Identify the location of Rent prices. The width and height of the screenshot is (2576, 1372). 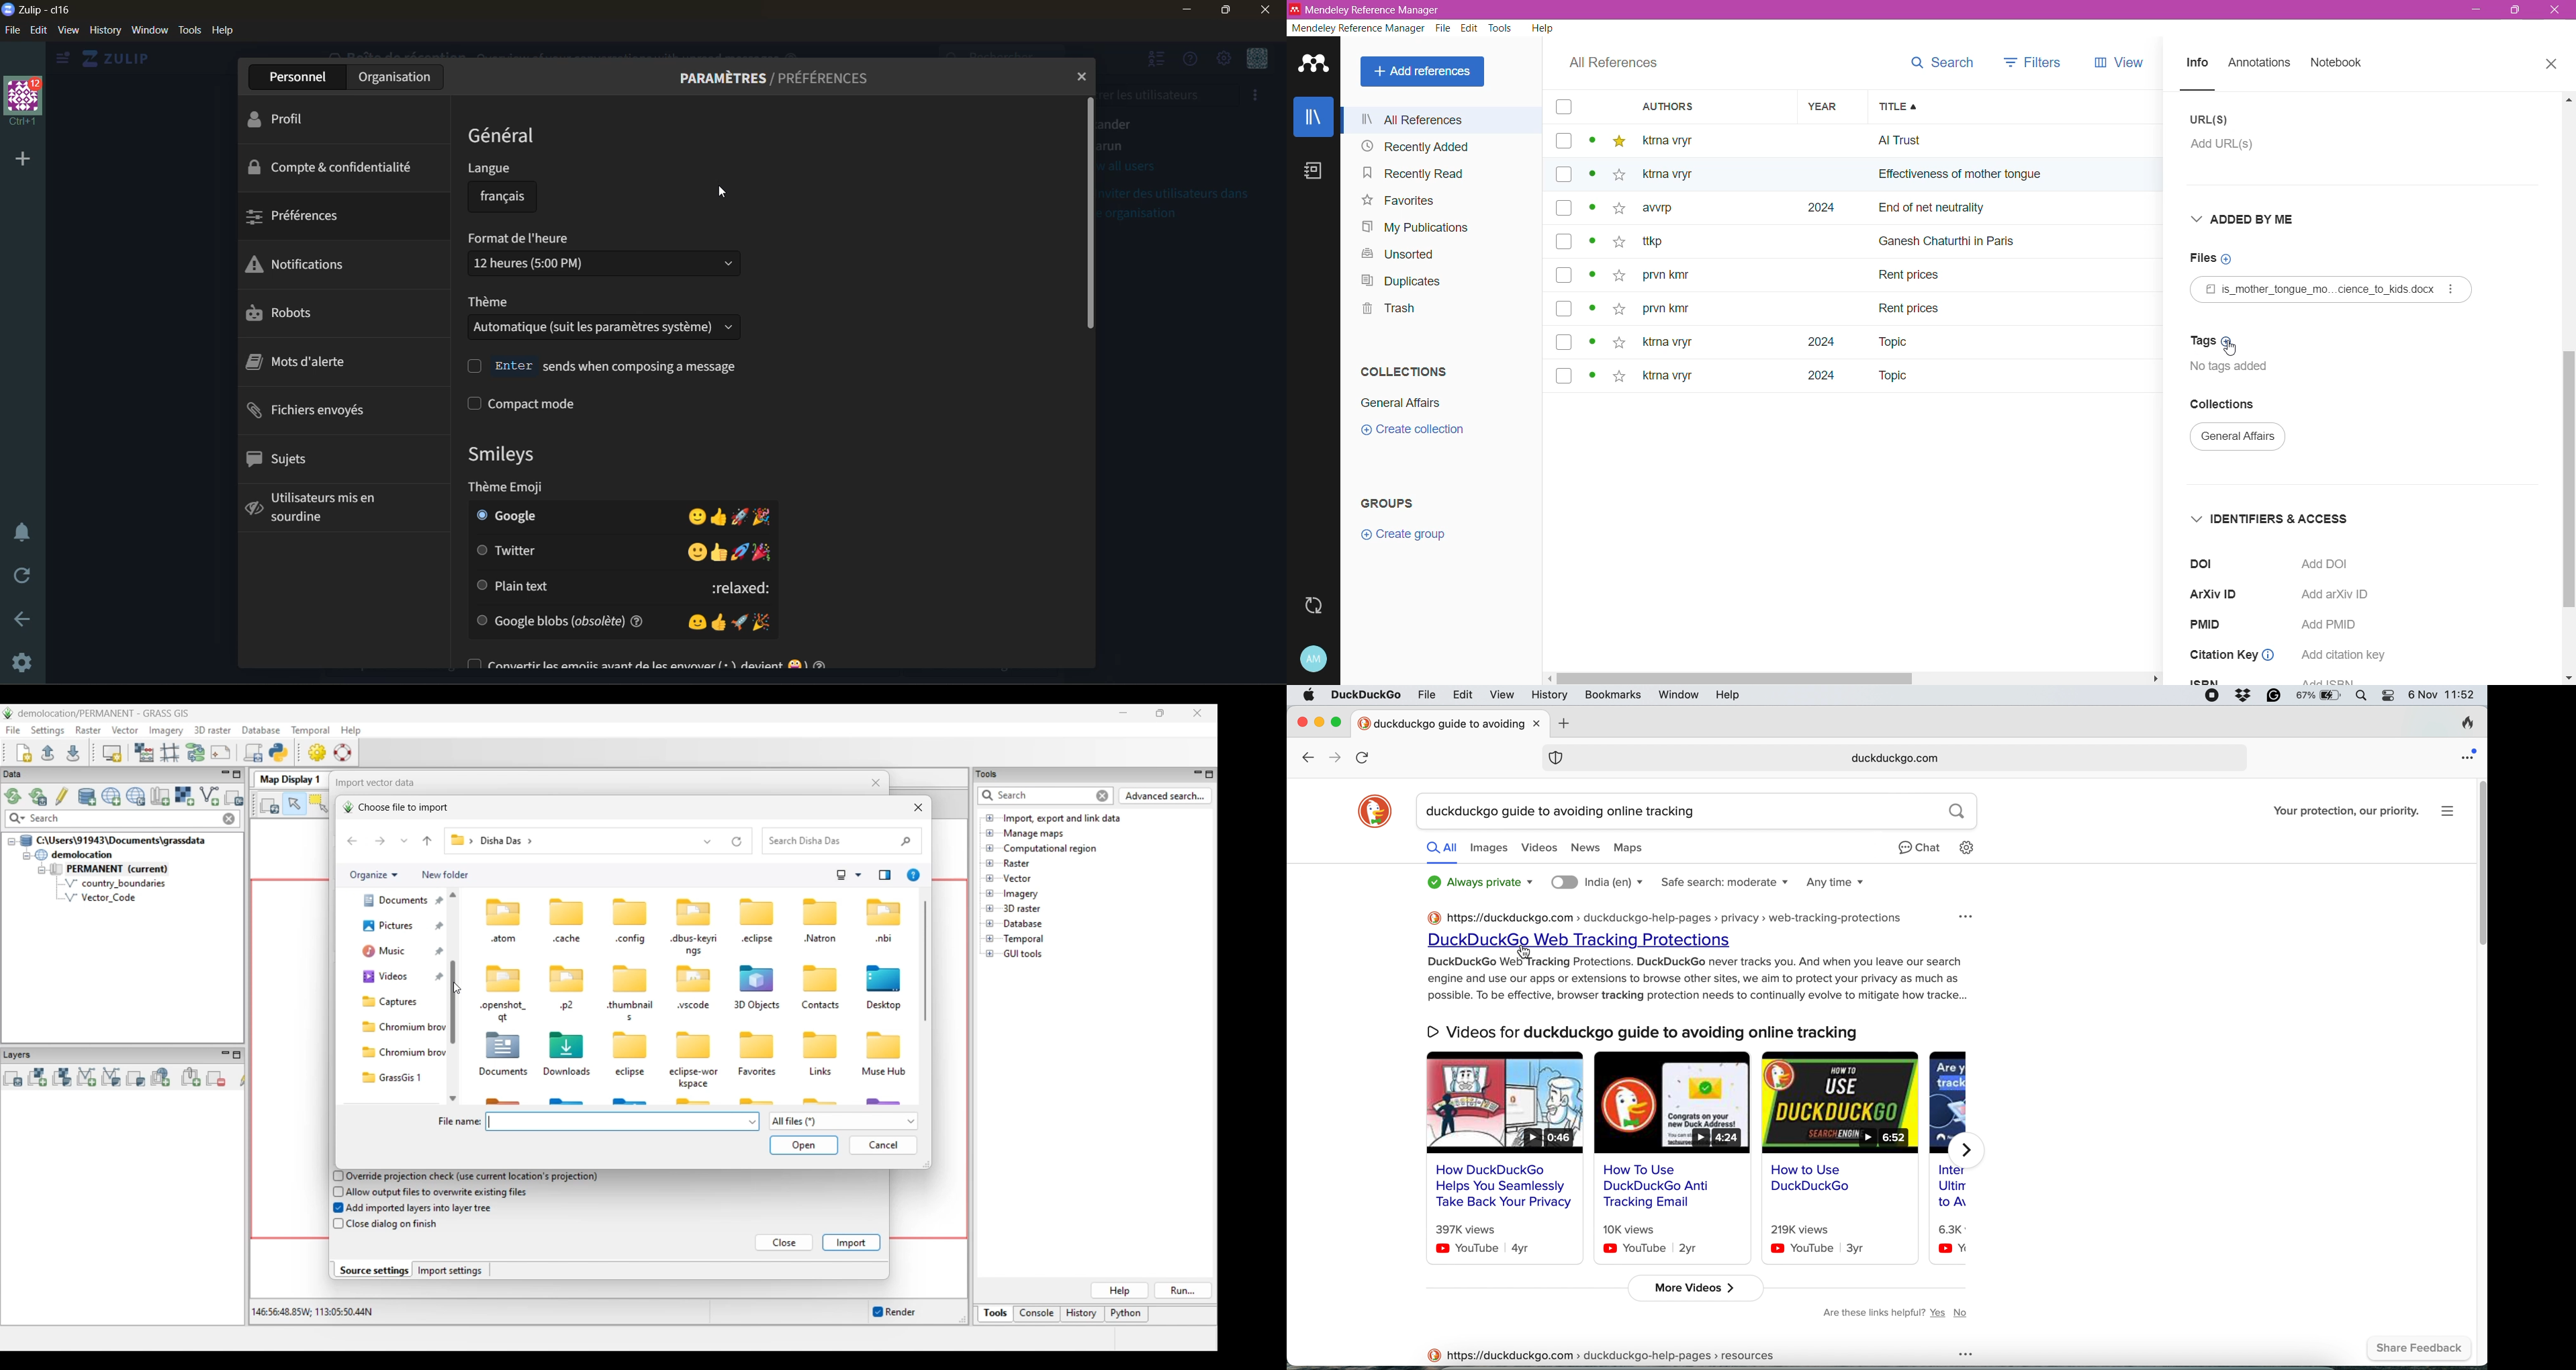
(1911, 277).